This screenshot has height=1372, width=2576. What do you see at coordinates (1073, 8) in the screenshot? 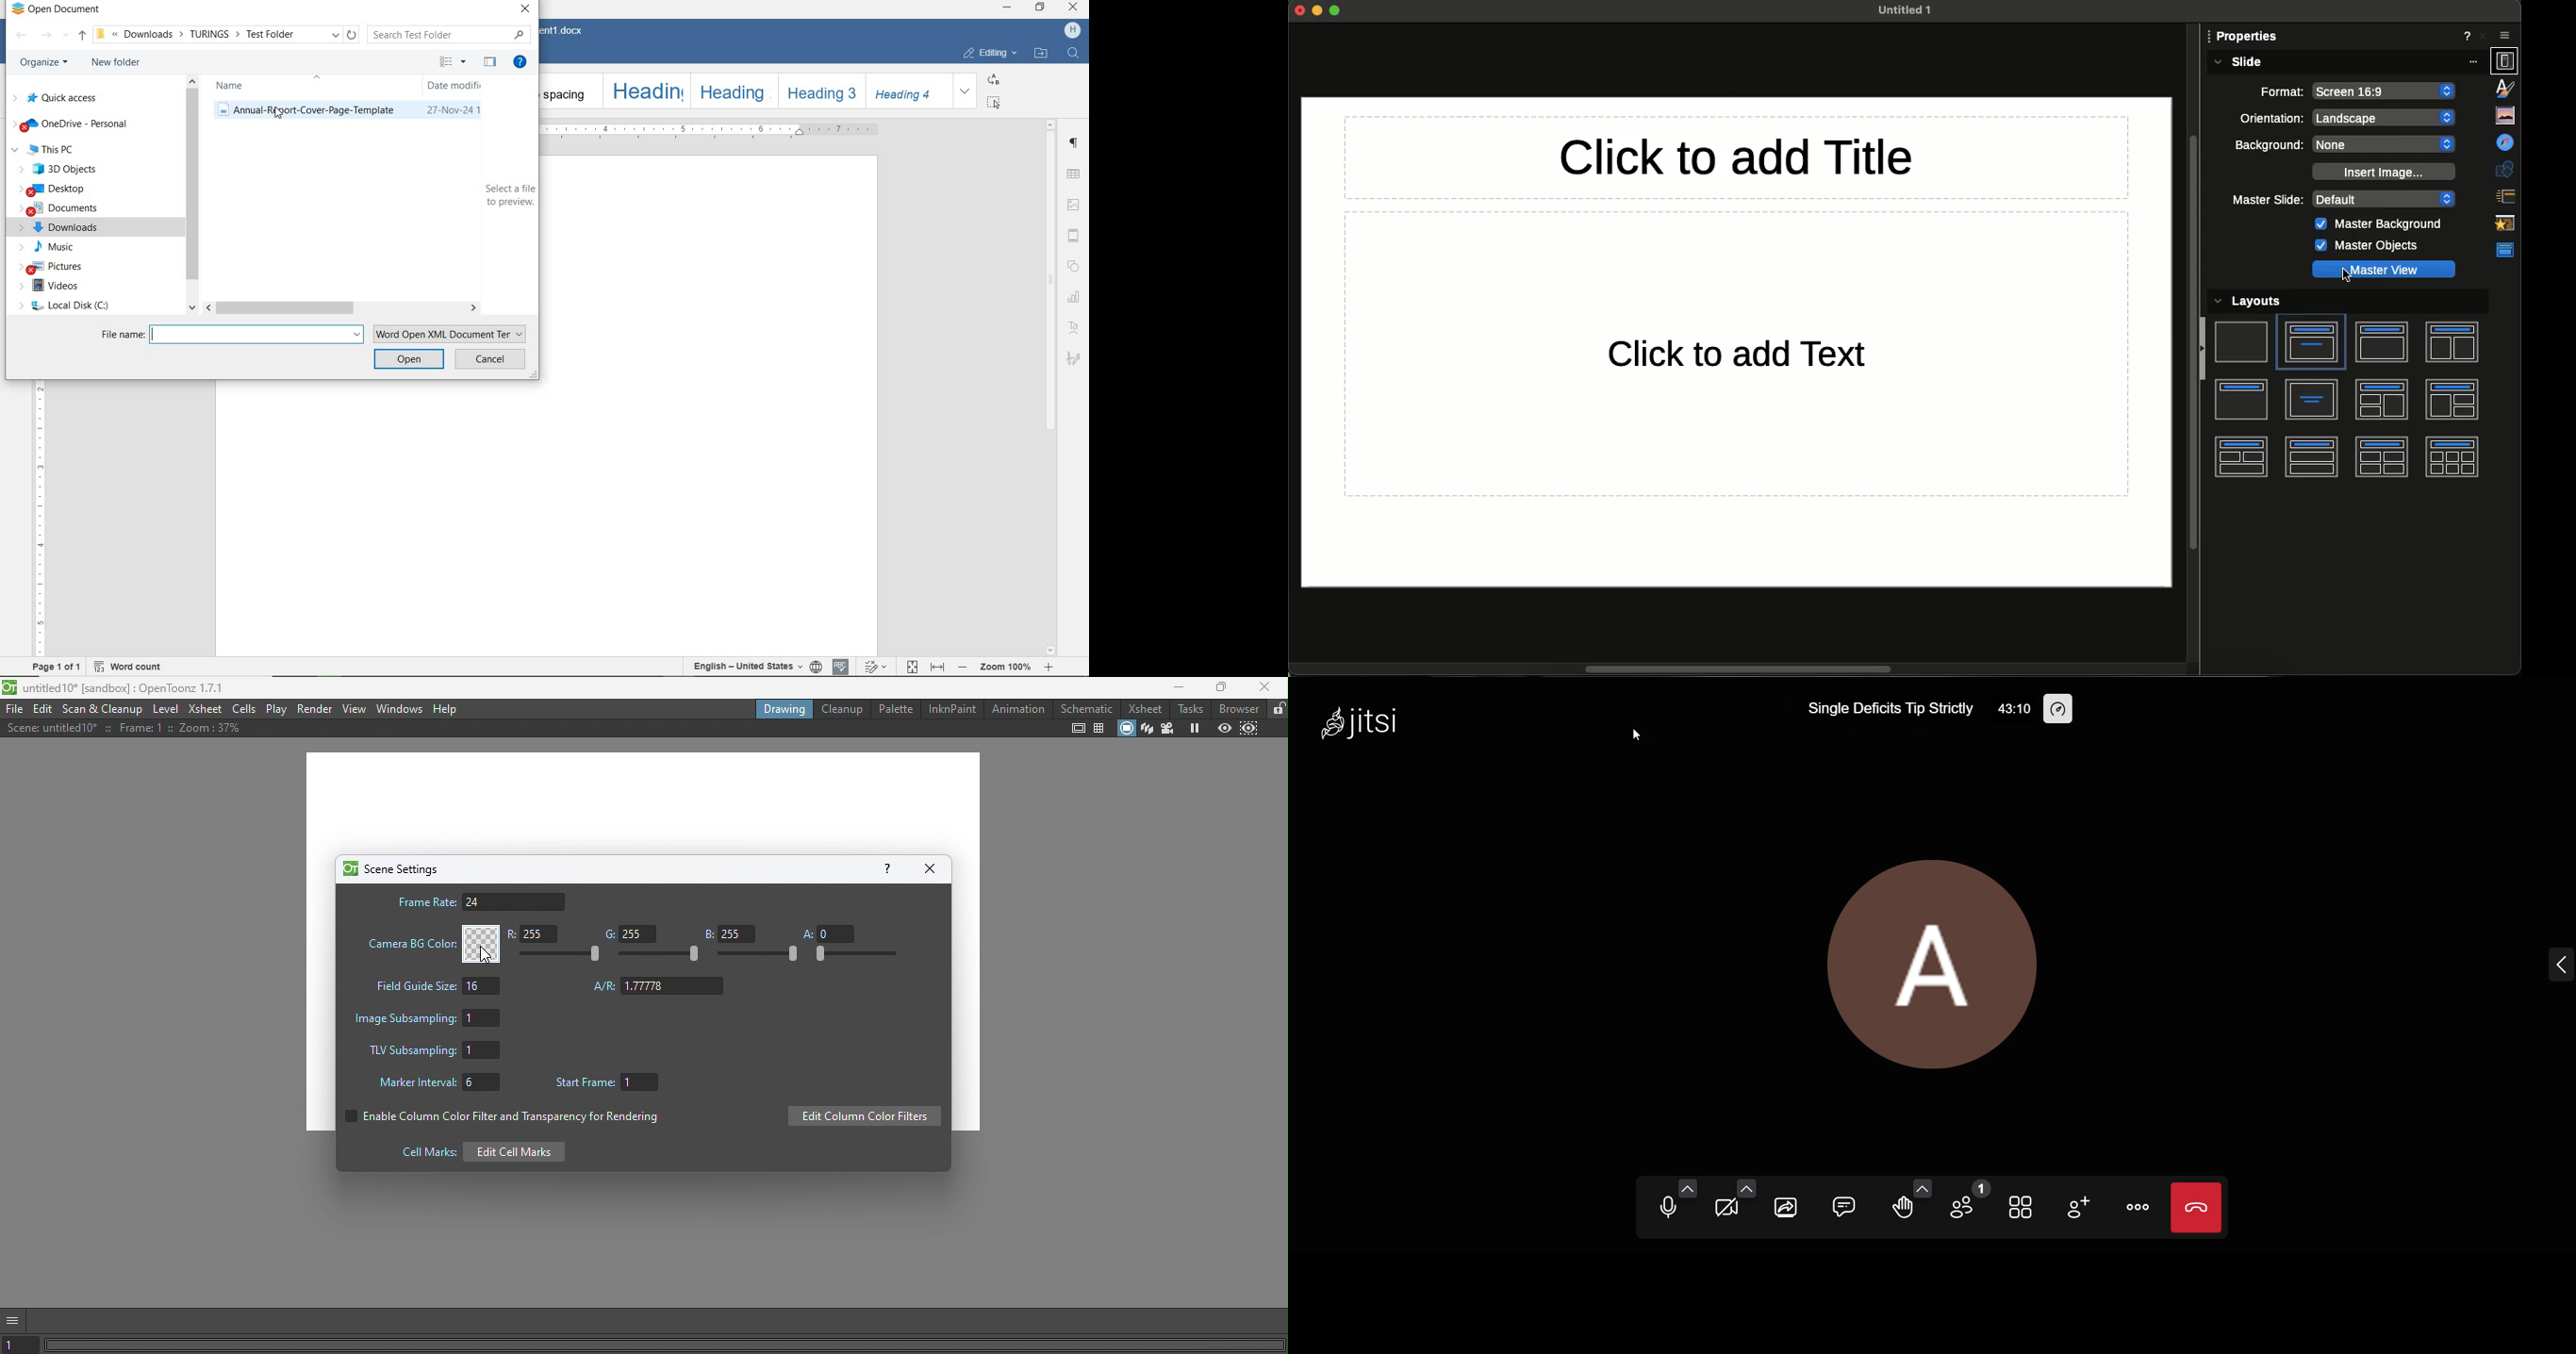
I see `close` at bounding box center [1073, 8].